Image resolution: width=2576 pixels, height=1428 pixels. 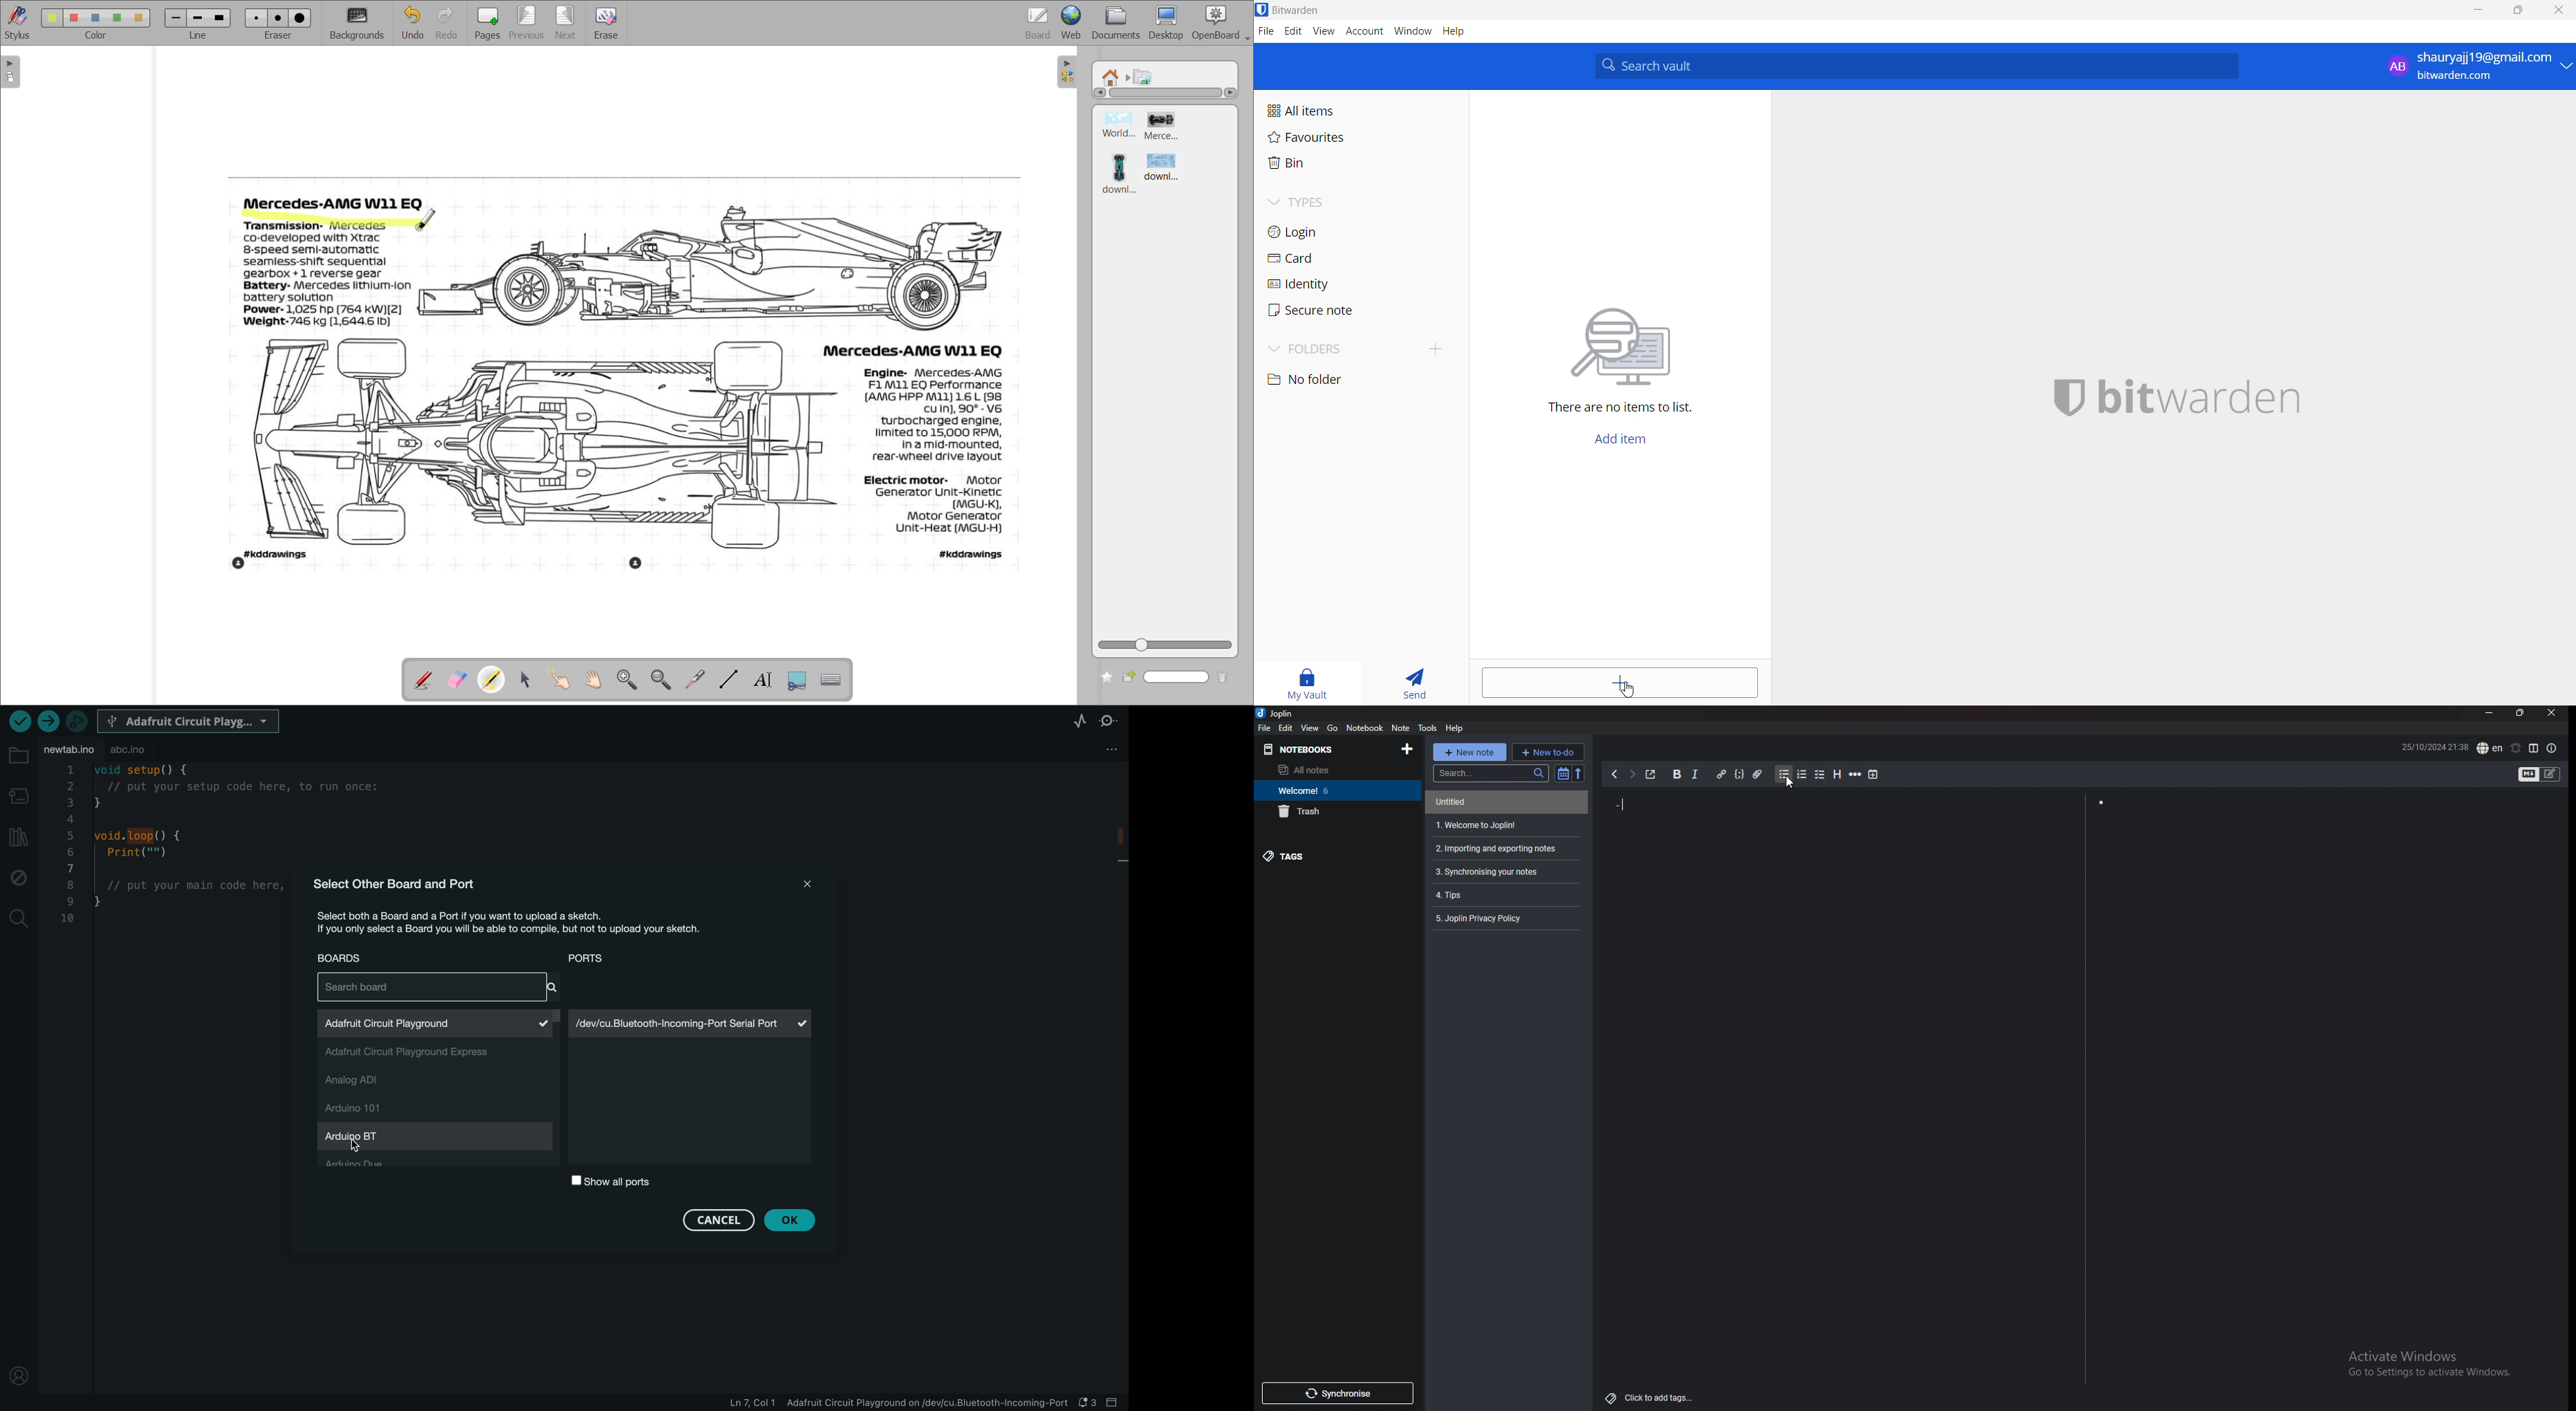 What do you see at coordinates (411, 23) in the screenshot?
I see `undo` at bounding box center [411, 23].